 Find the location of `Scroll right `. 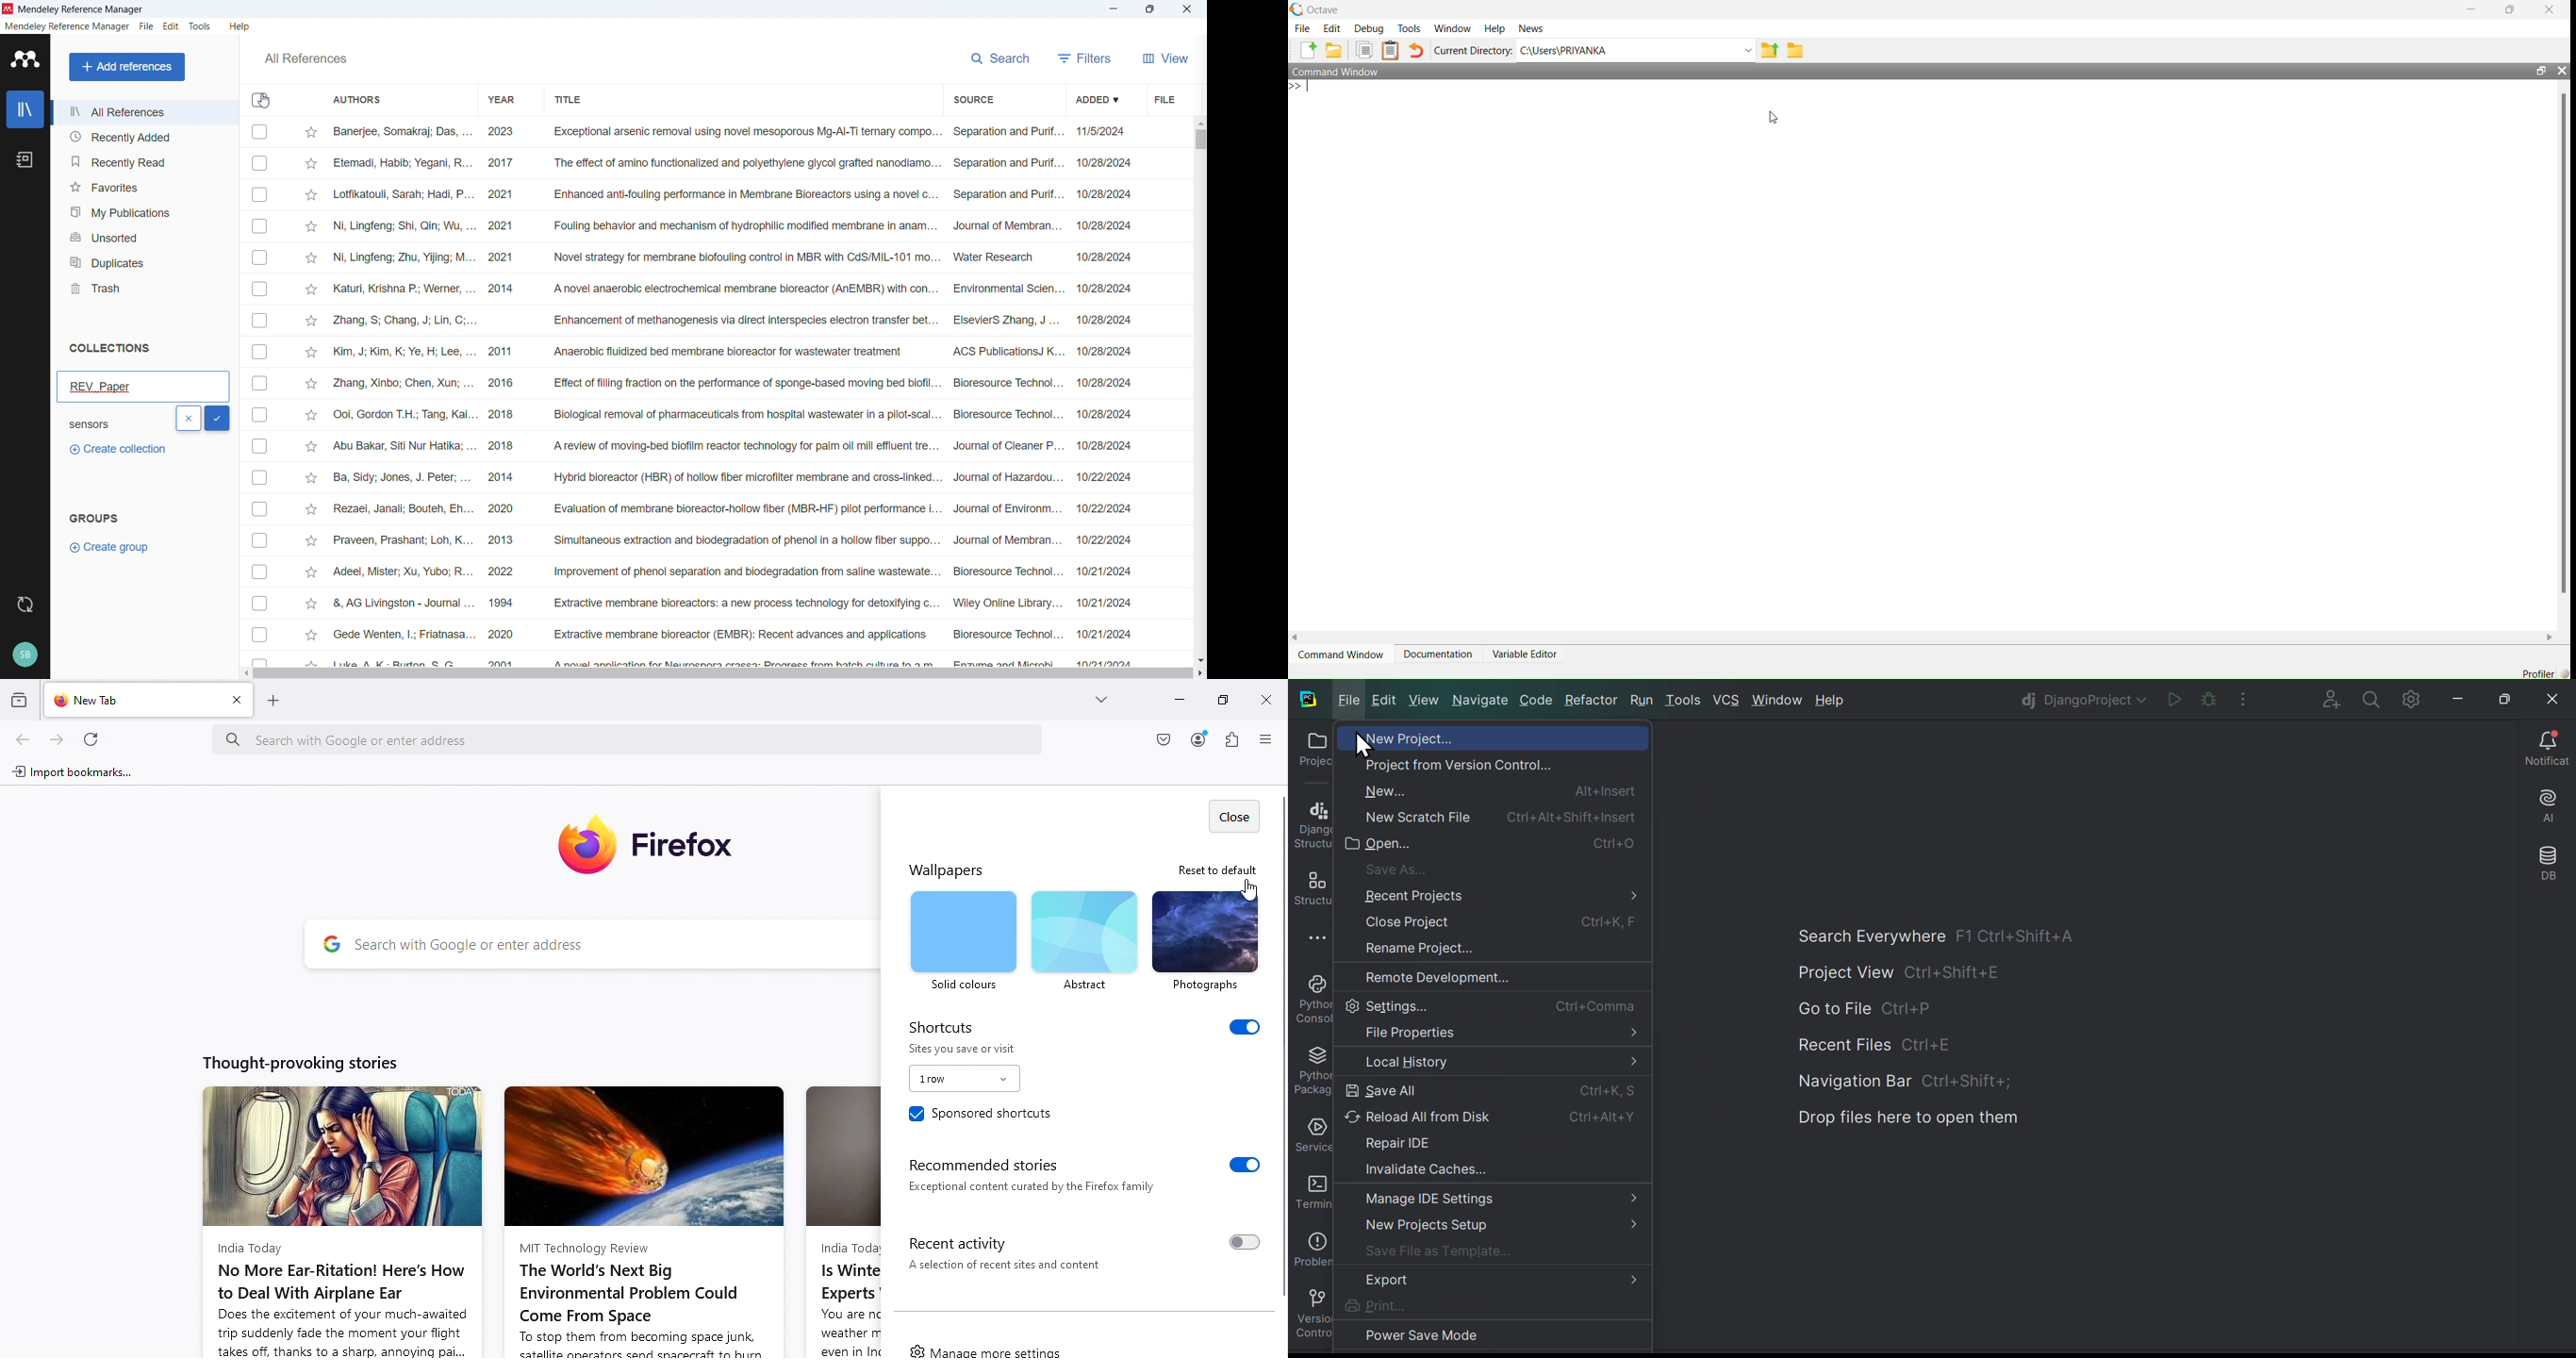

Scroll right  is located at coordinates (1199, 674).